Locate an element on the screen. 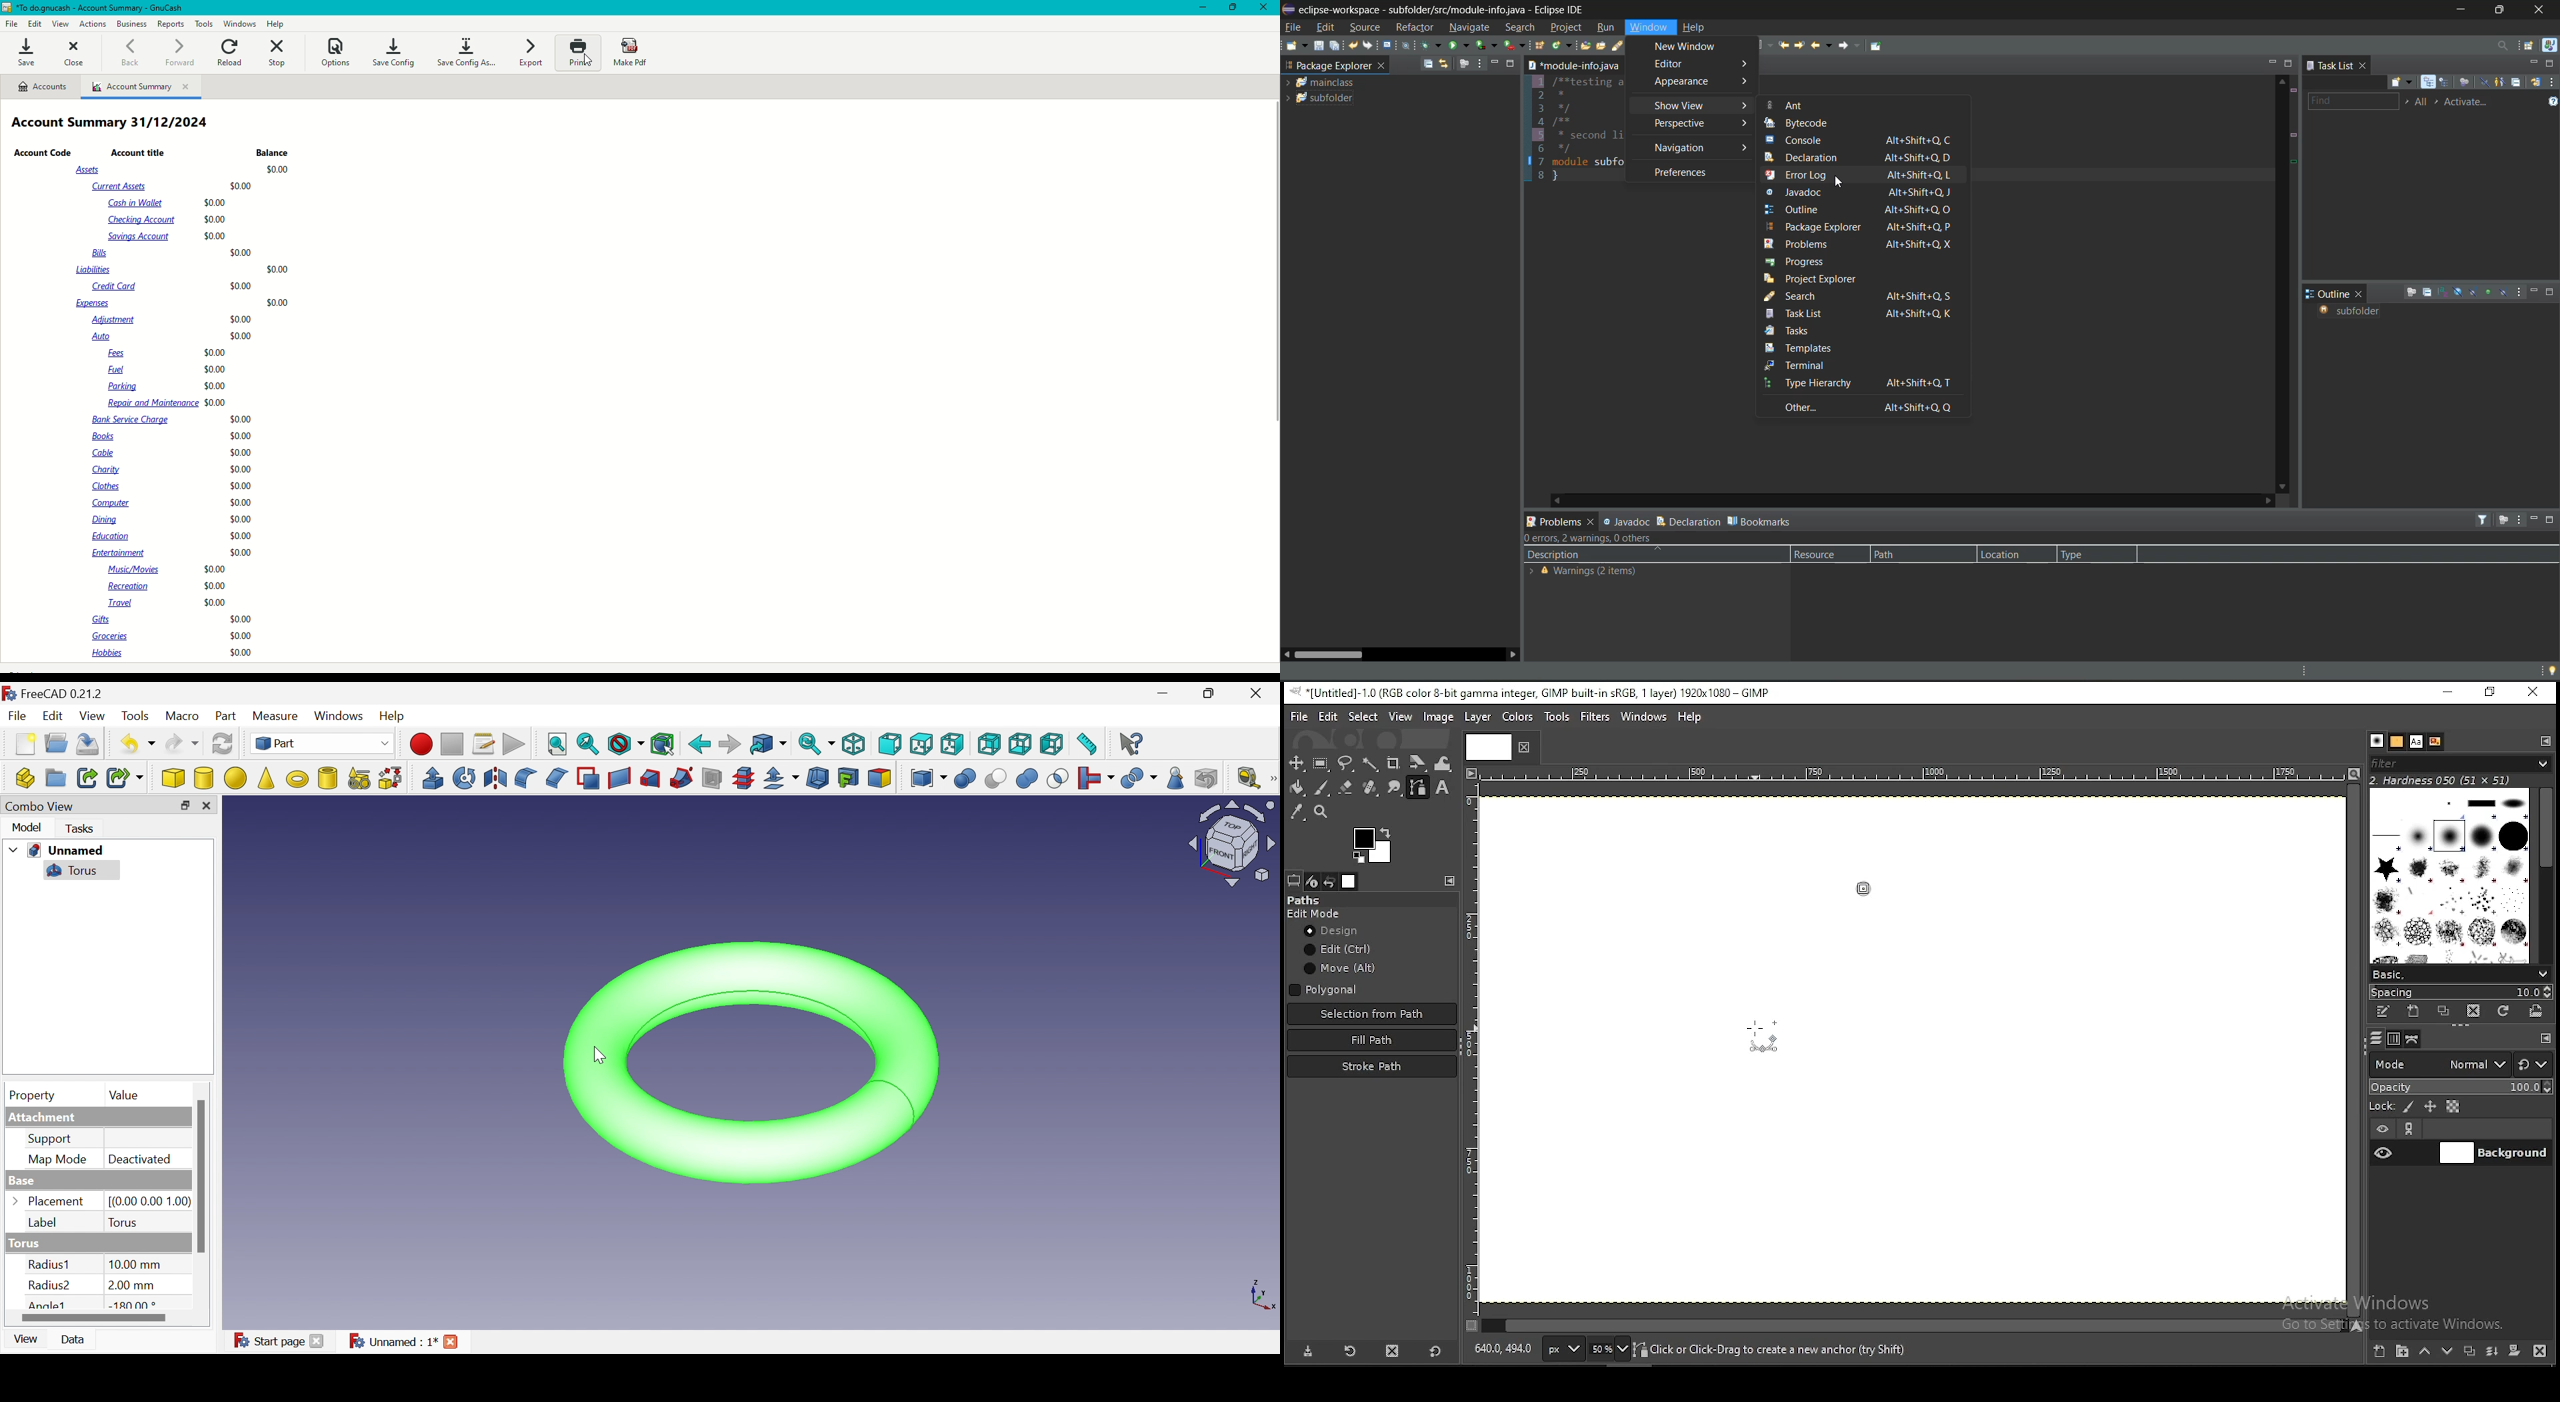 This screenshot has width=2576, height=1428. Stop macro recording is located at coordinates (453, 743).